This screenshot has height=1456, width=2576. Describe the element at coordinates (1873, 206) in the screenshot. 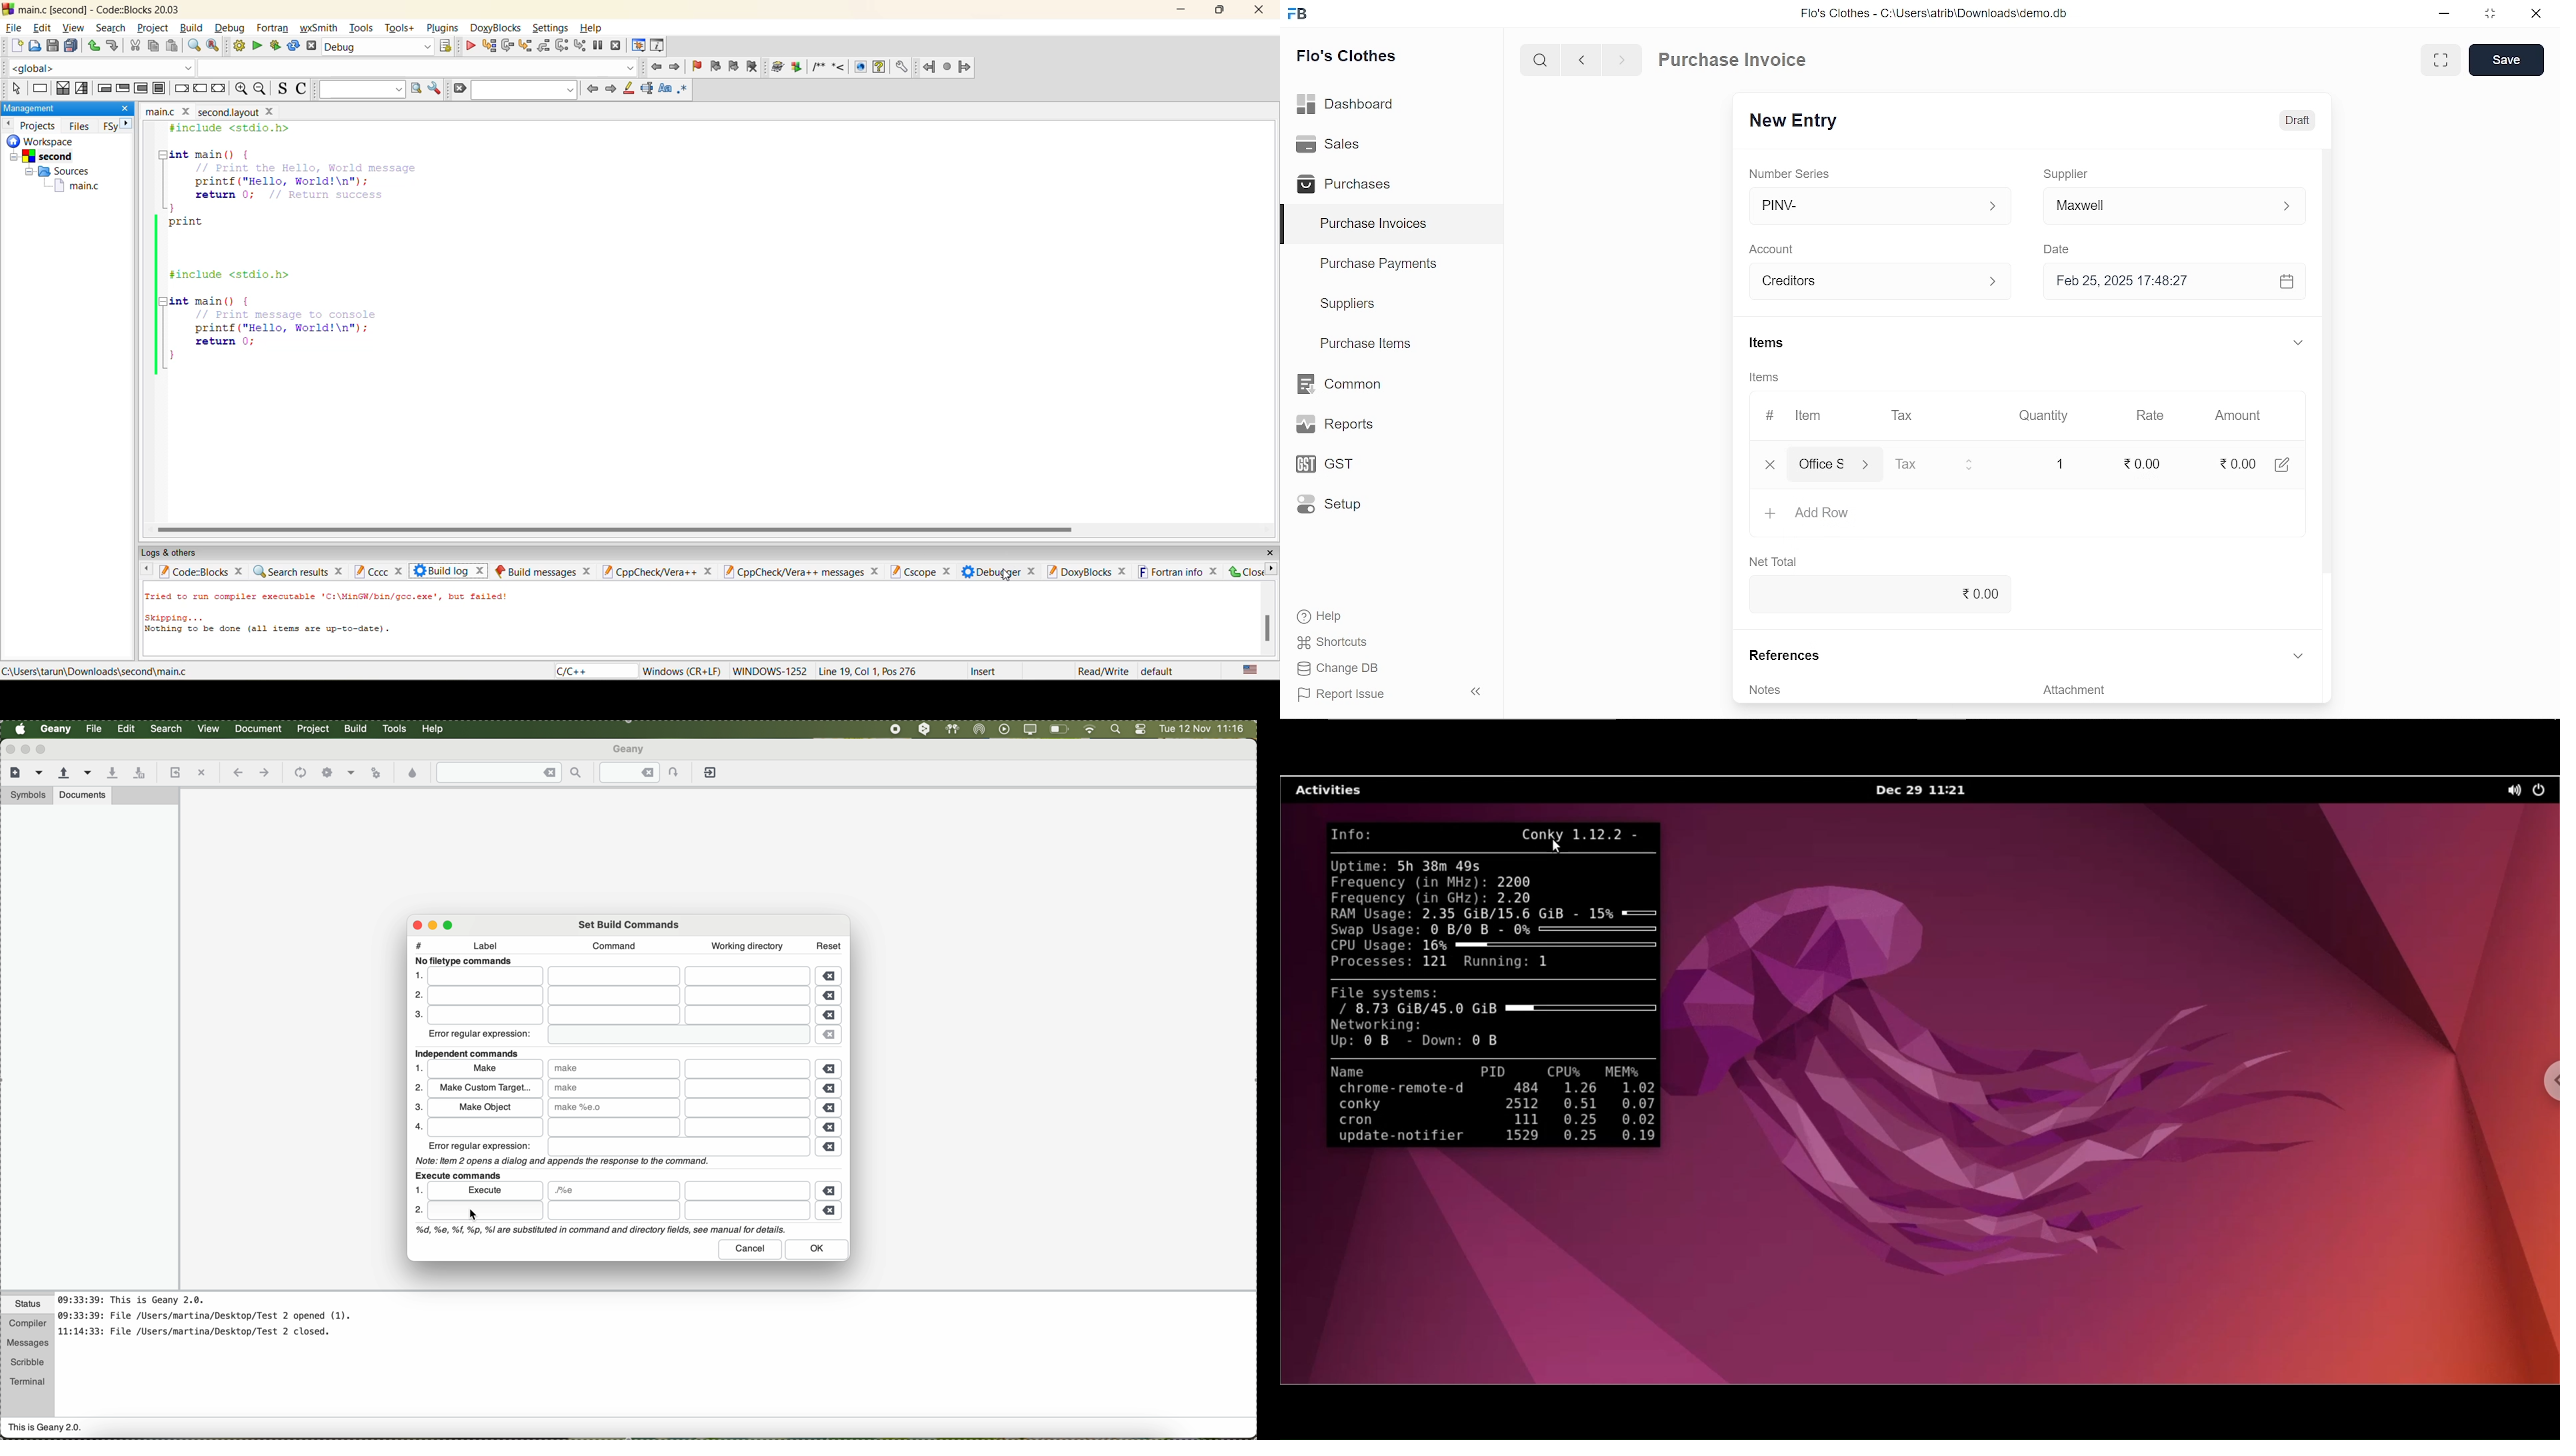

I see `PINV- >` at that location.